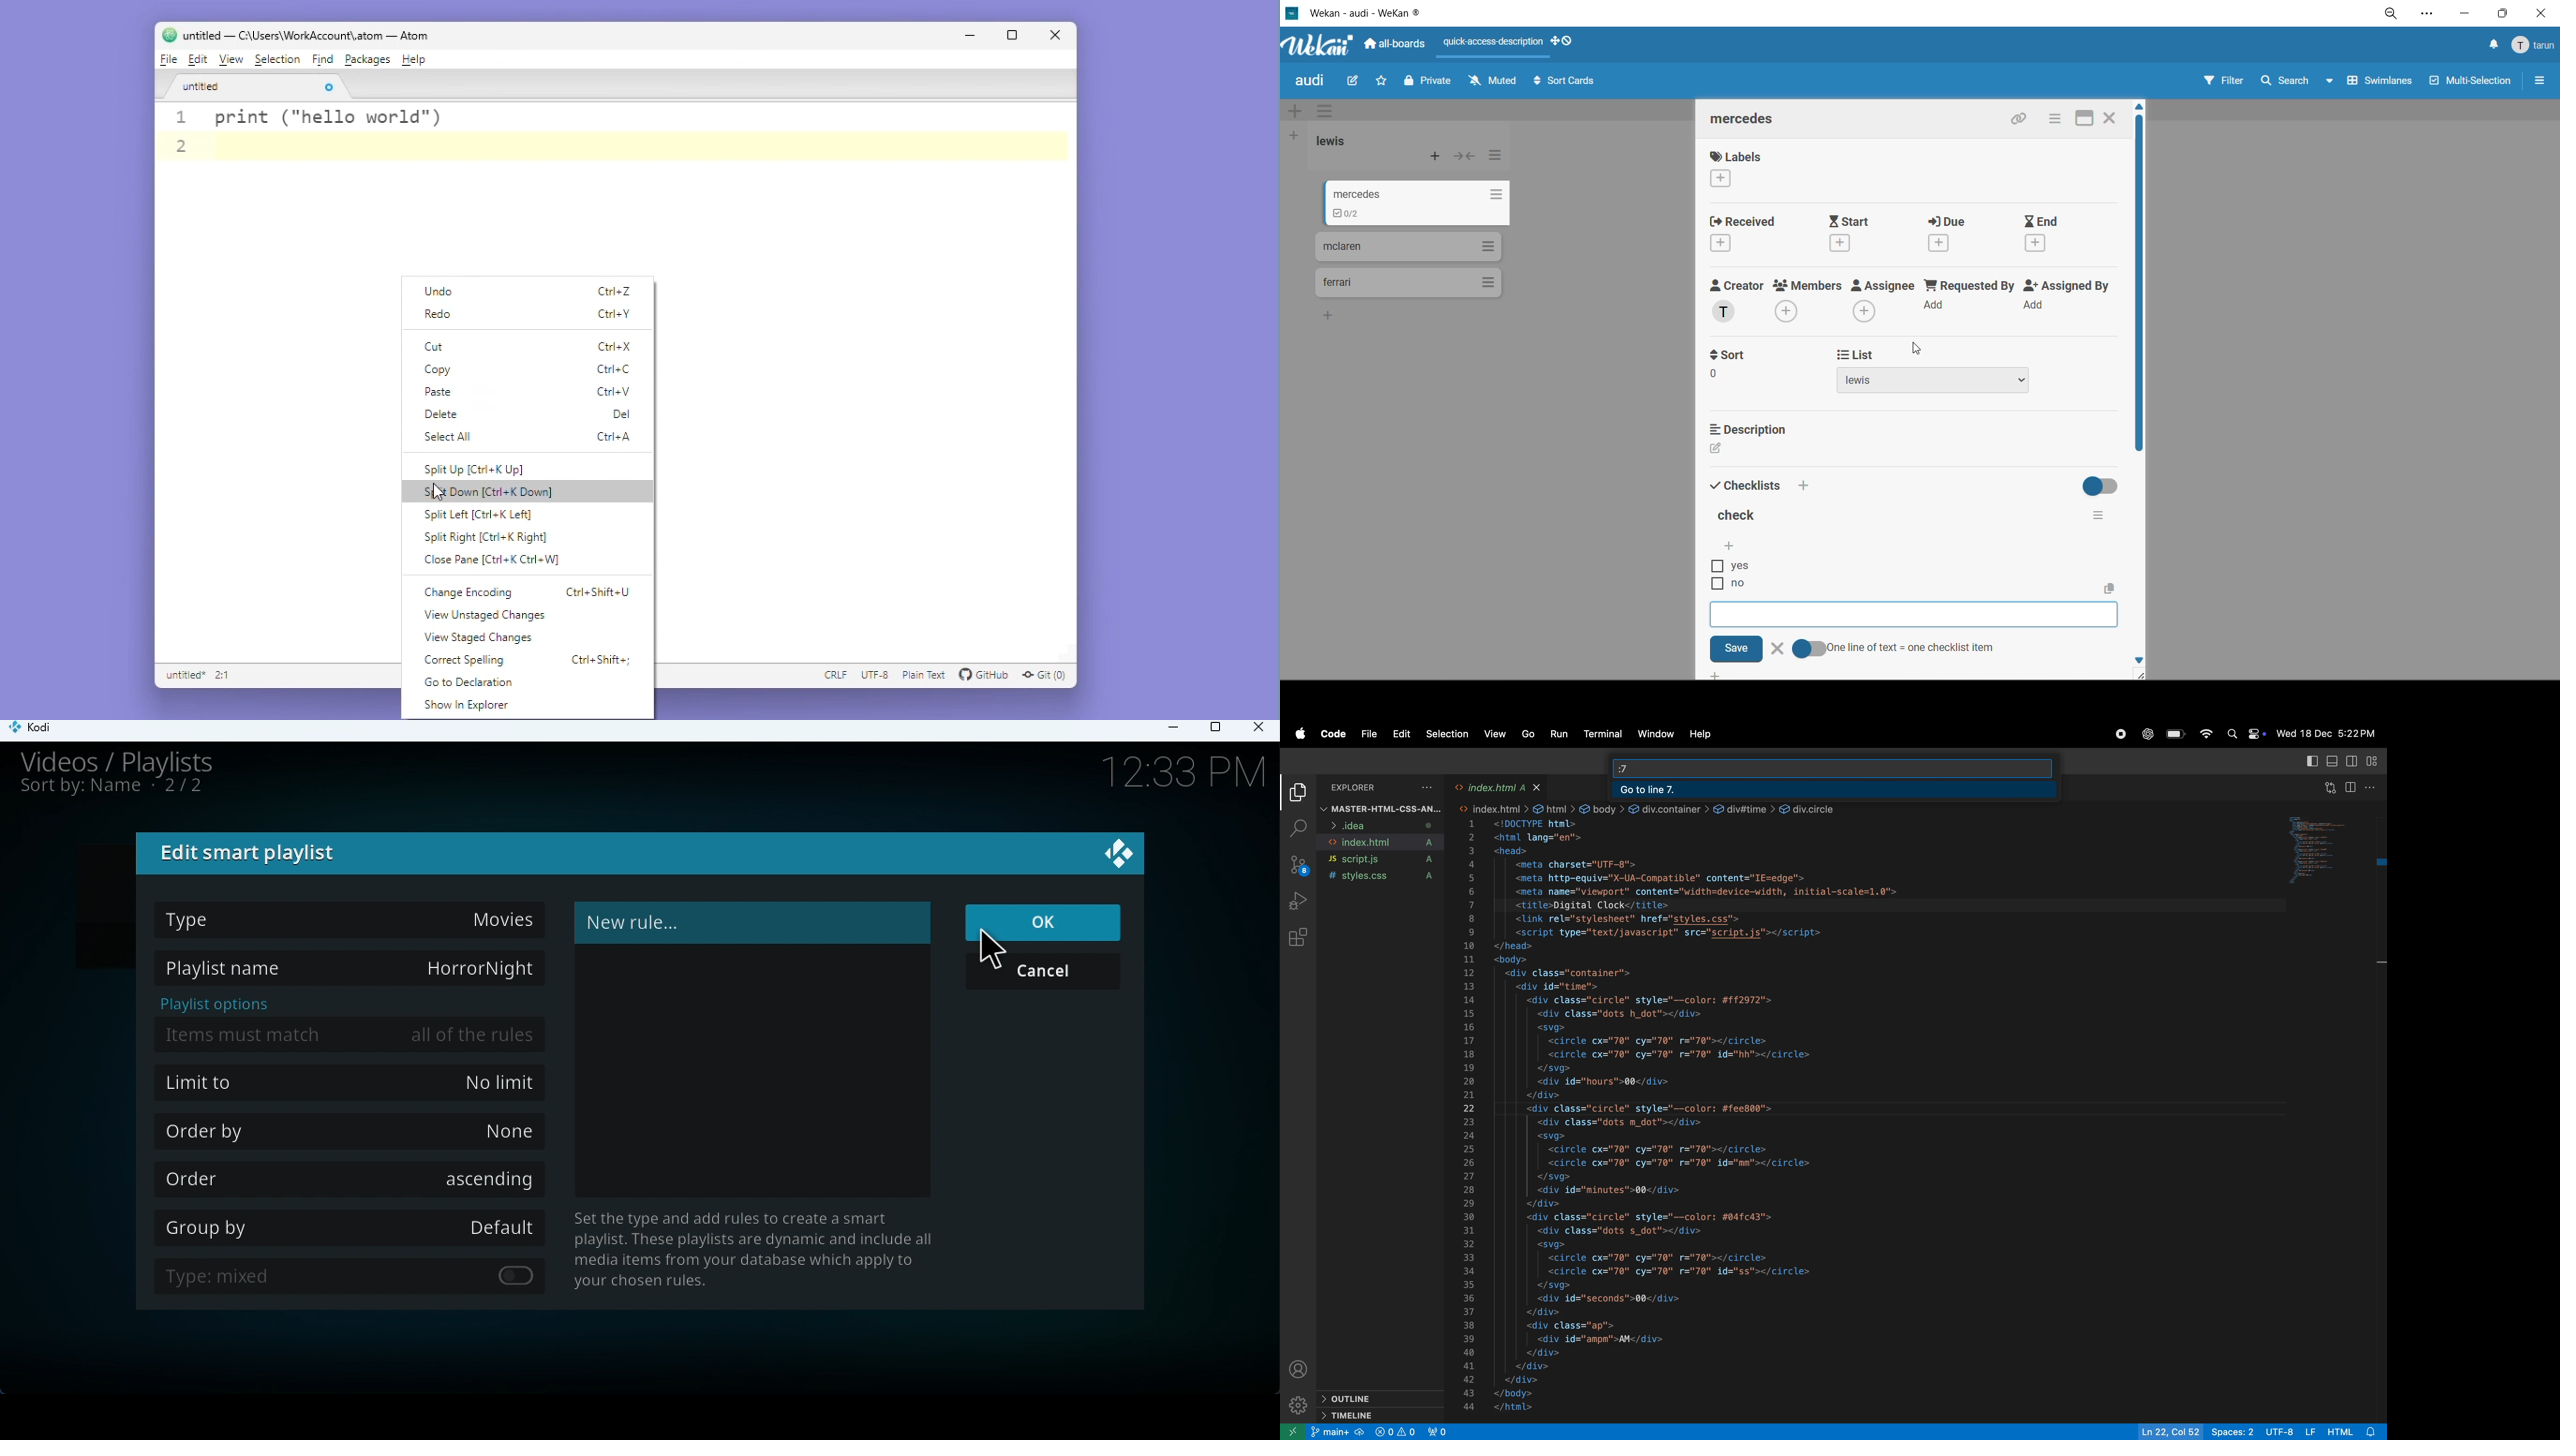 The image size is (2576, 1456). What do you see at coordinates (604, 592) in the screenshot?
I see `ctrl+shift+U` at bounding box center [604, 592].